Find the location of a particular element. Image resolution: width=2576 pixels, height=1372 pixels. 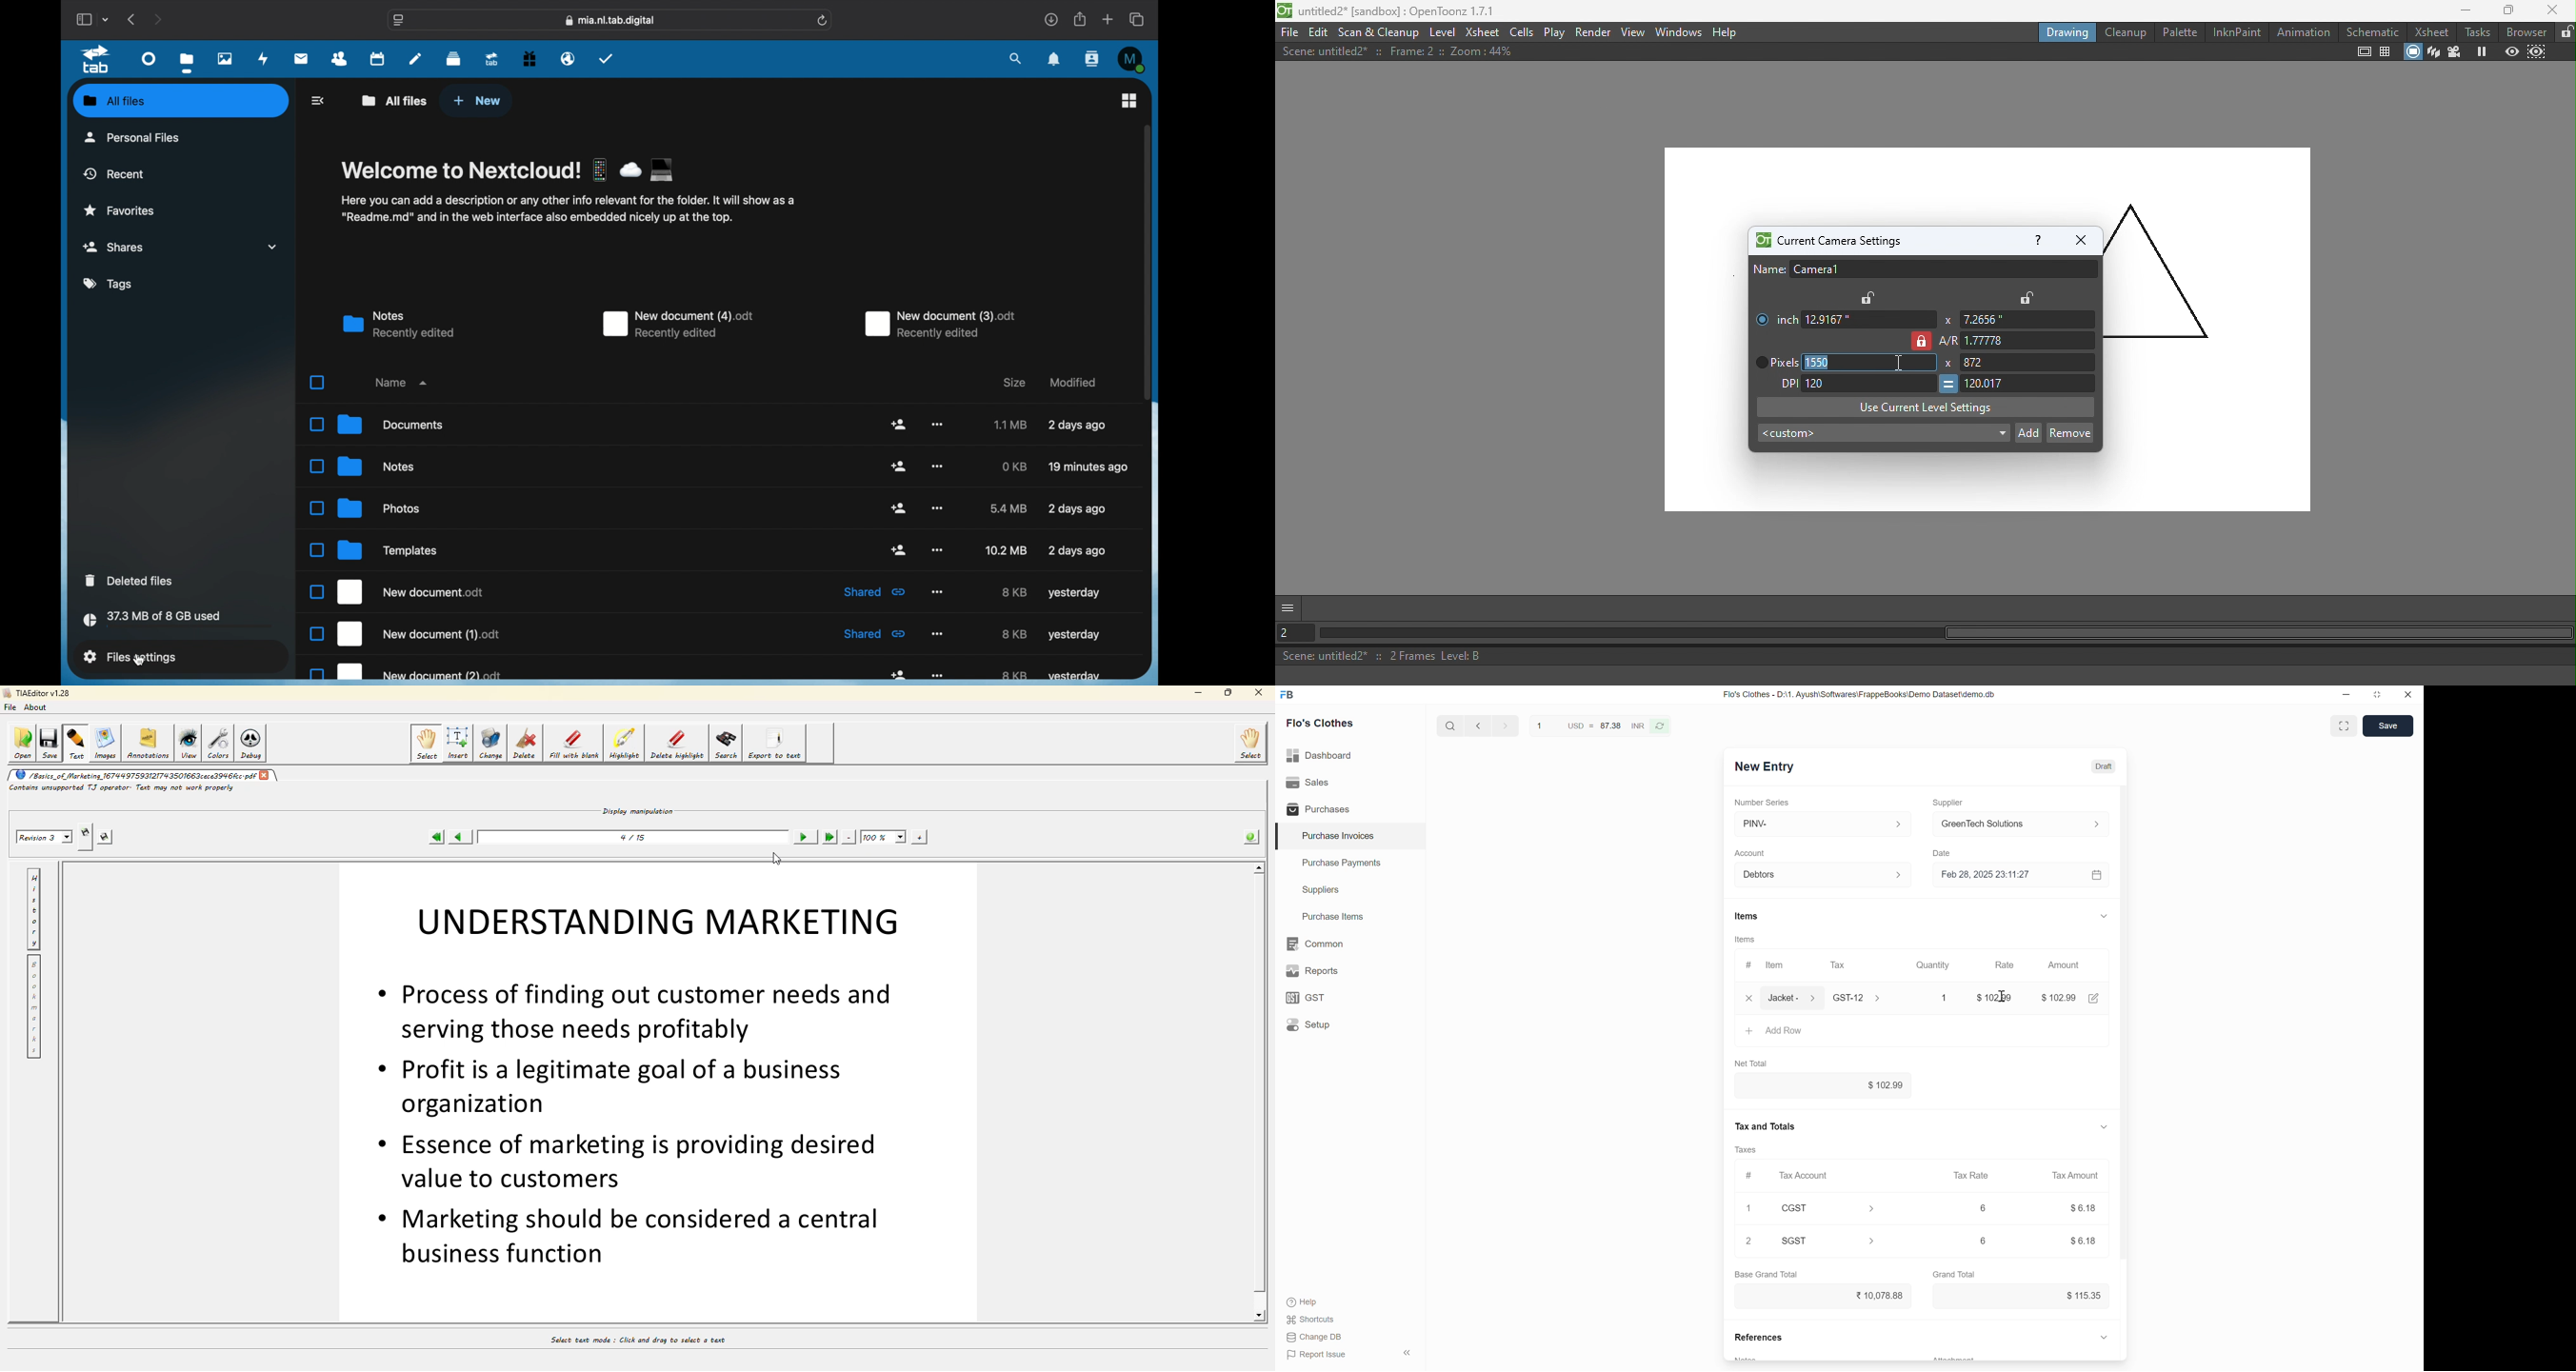

new tab is located at coordinates (1108, 19).